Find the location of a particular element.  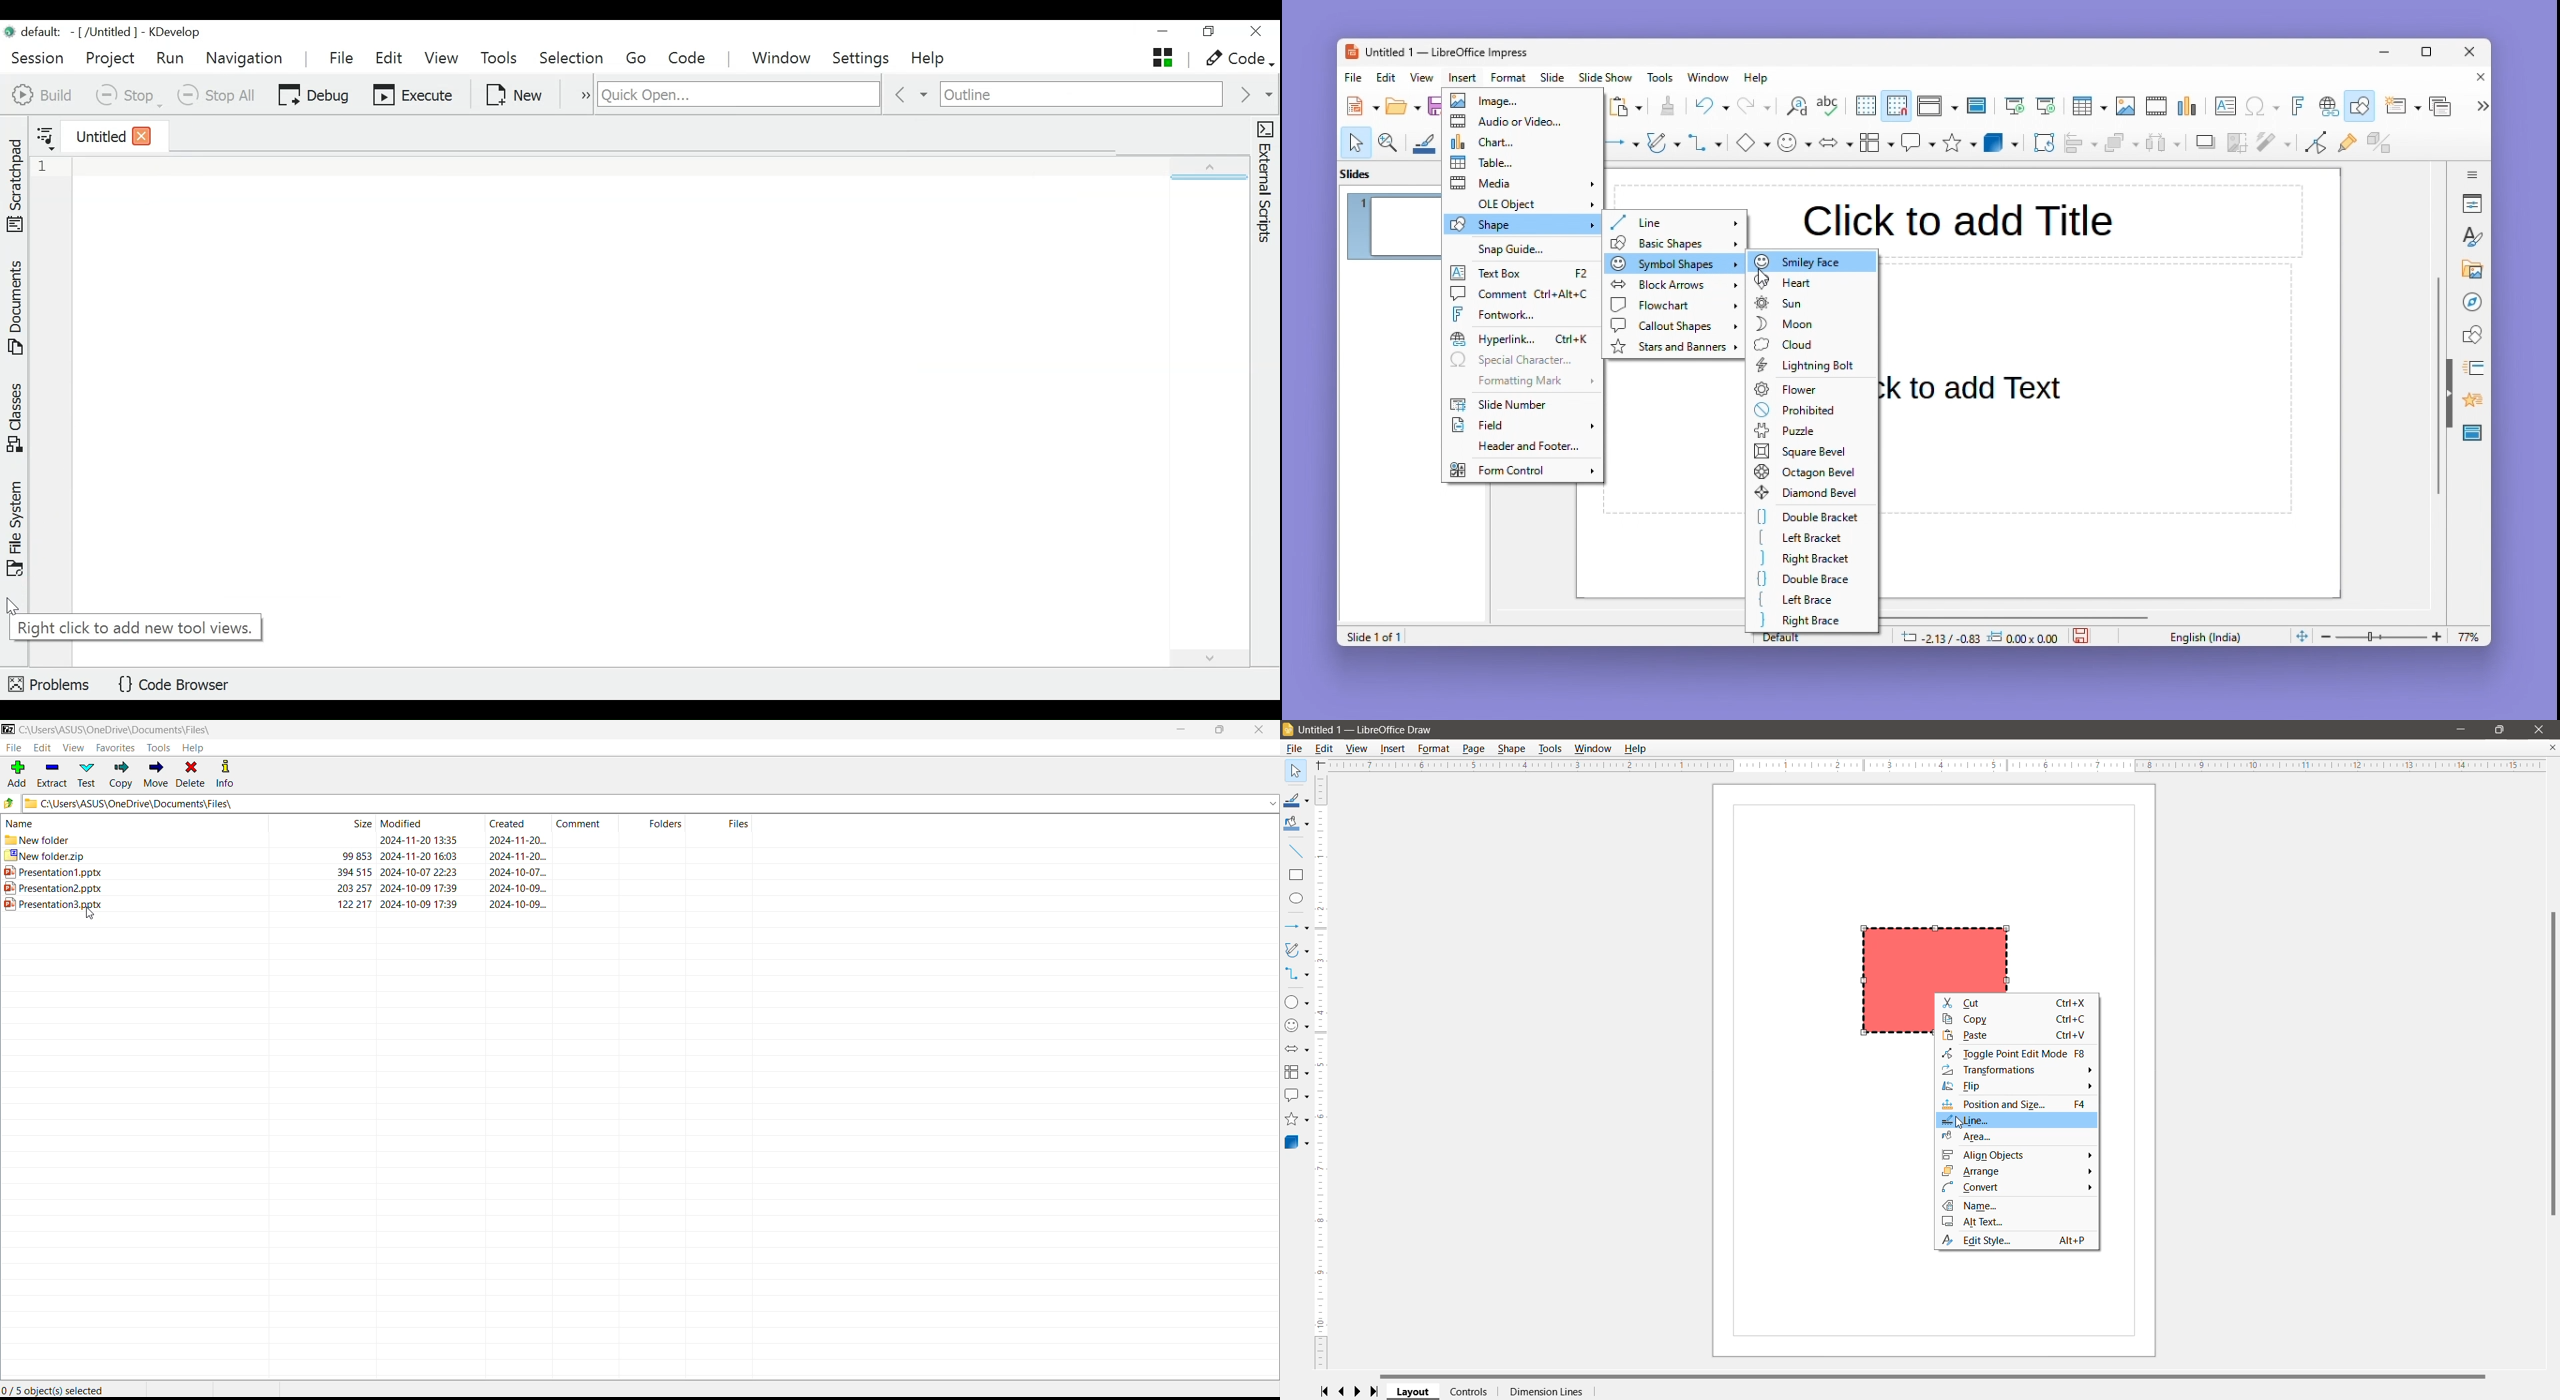

Scroll to previous page is located at coordinates (1343, 1392).